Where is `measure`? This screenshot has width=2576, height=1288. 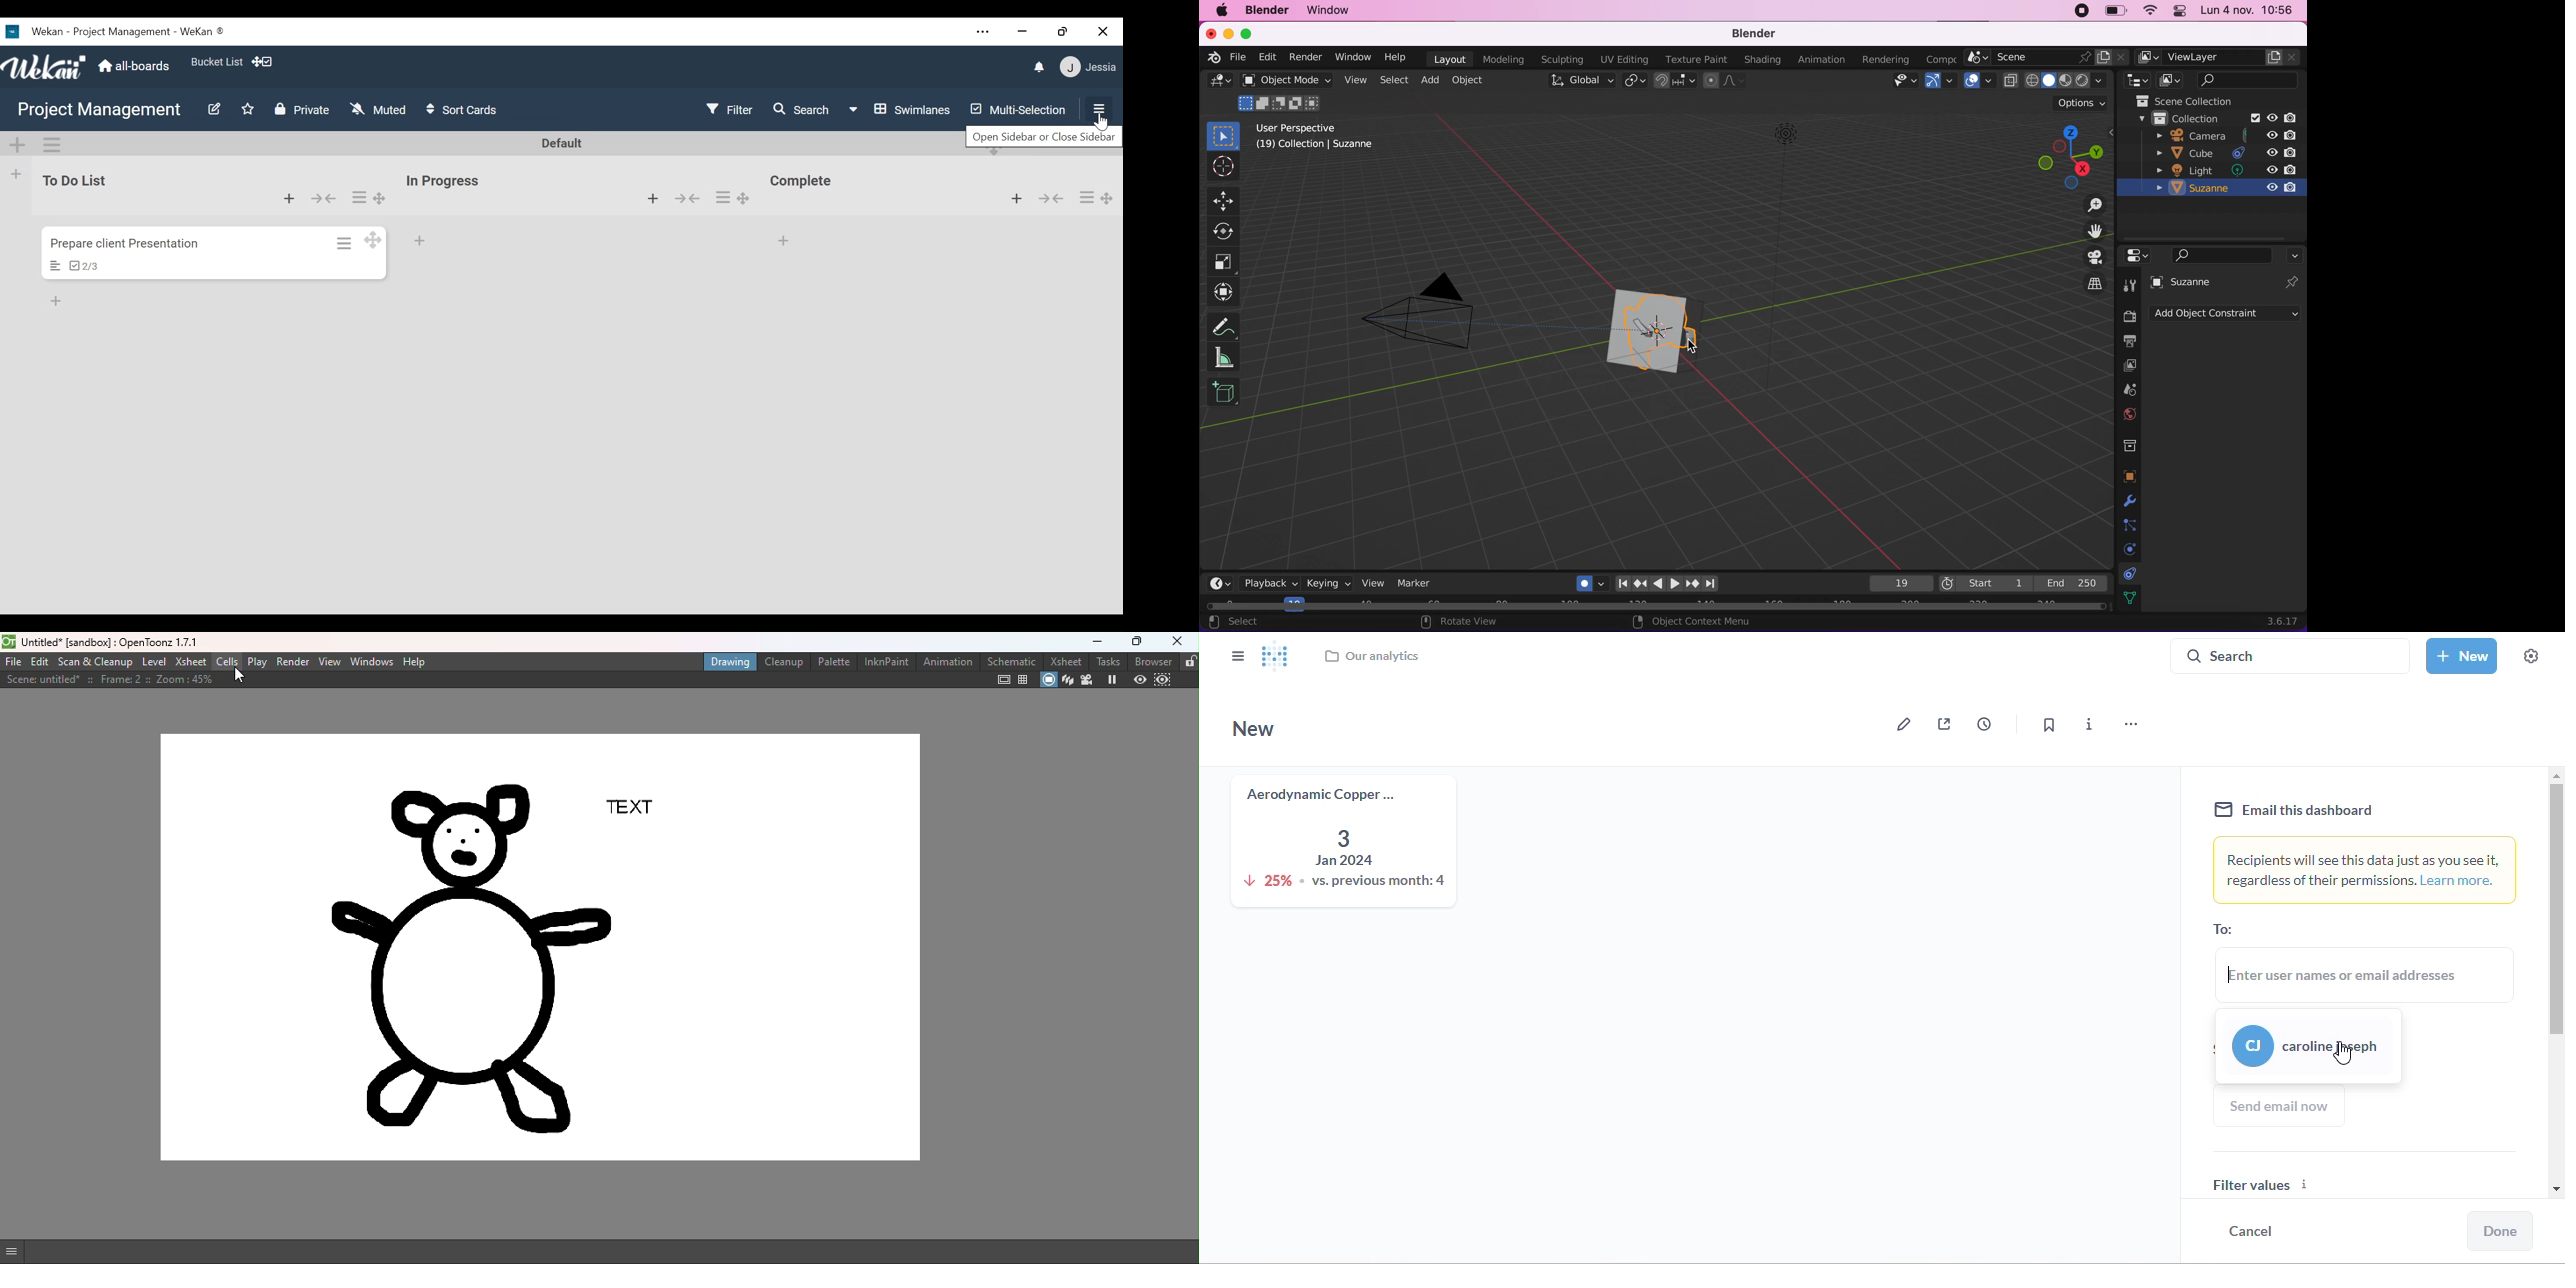
measure is located at coordinates (1224, 359).